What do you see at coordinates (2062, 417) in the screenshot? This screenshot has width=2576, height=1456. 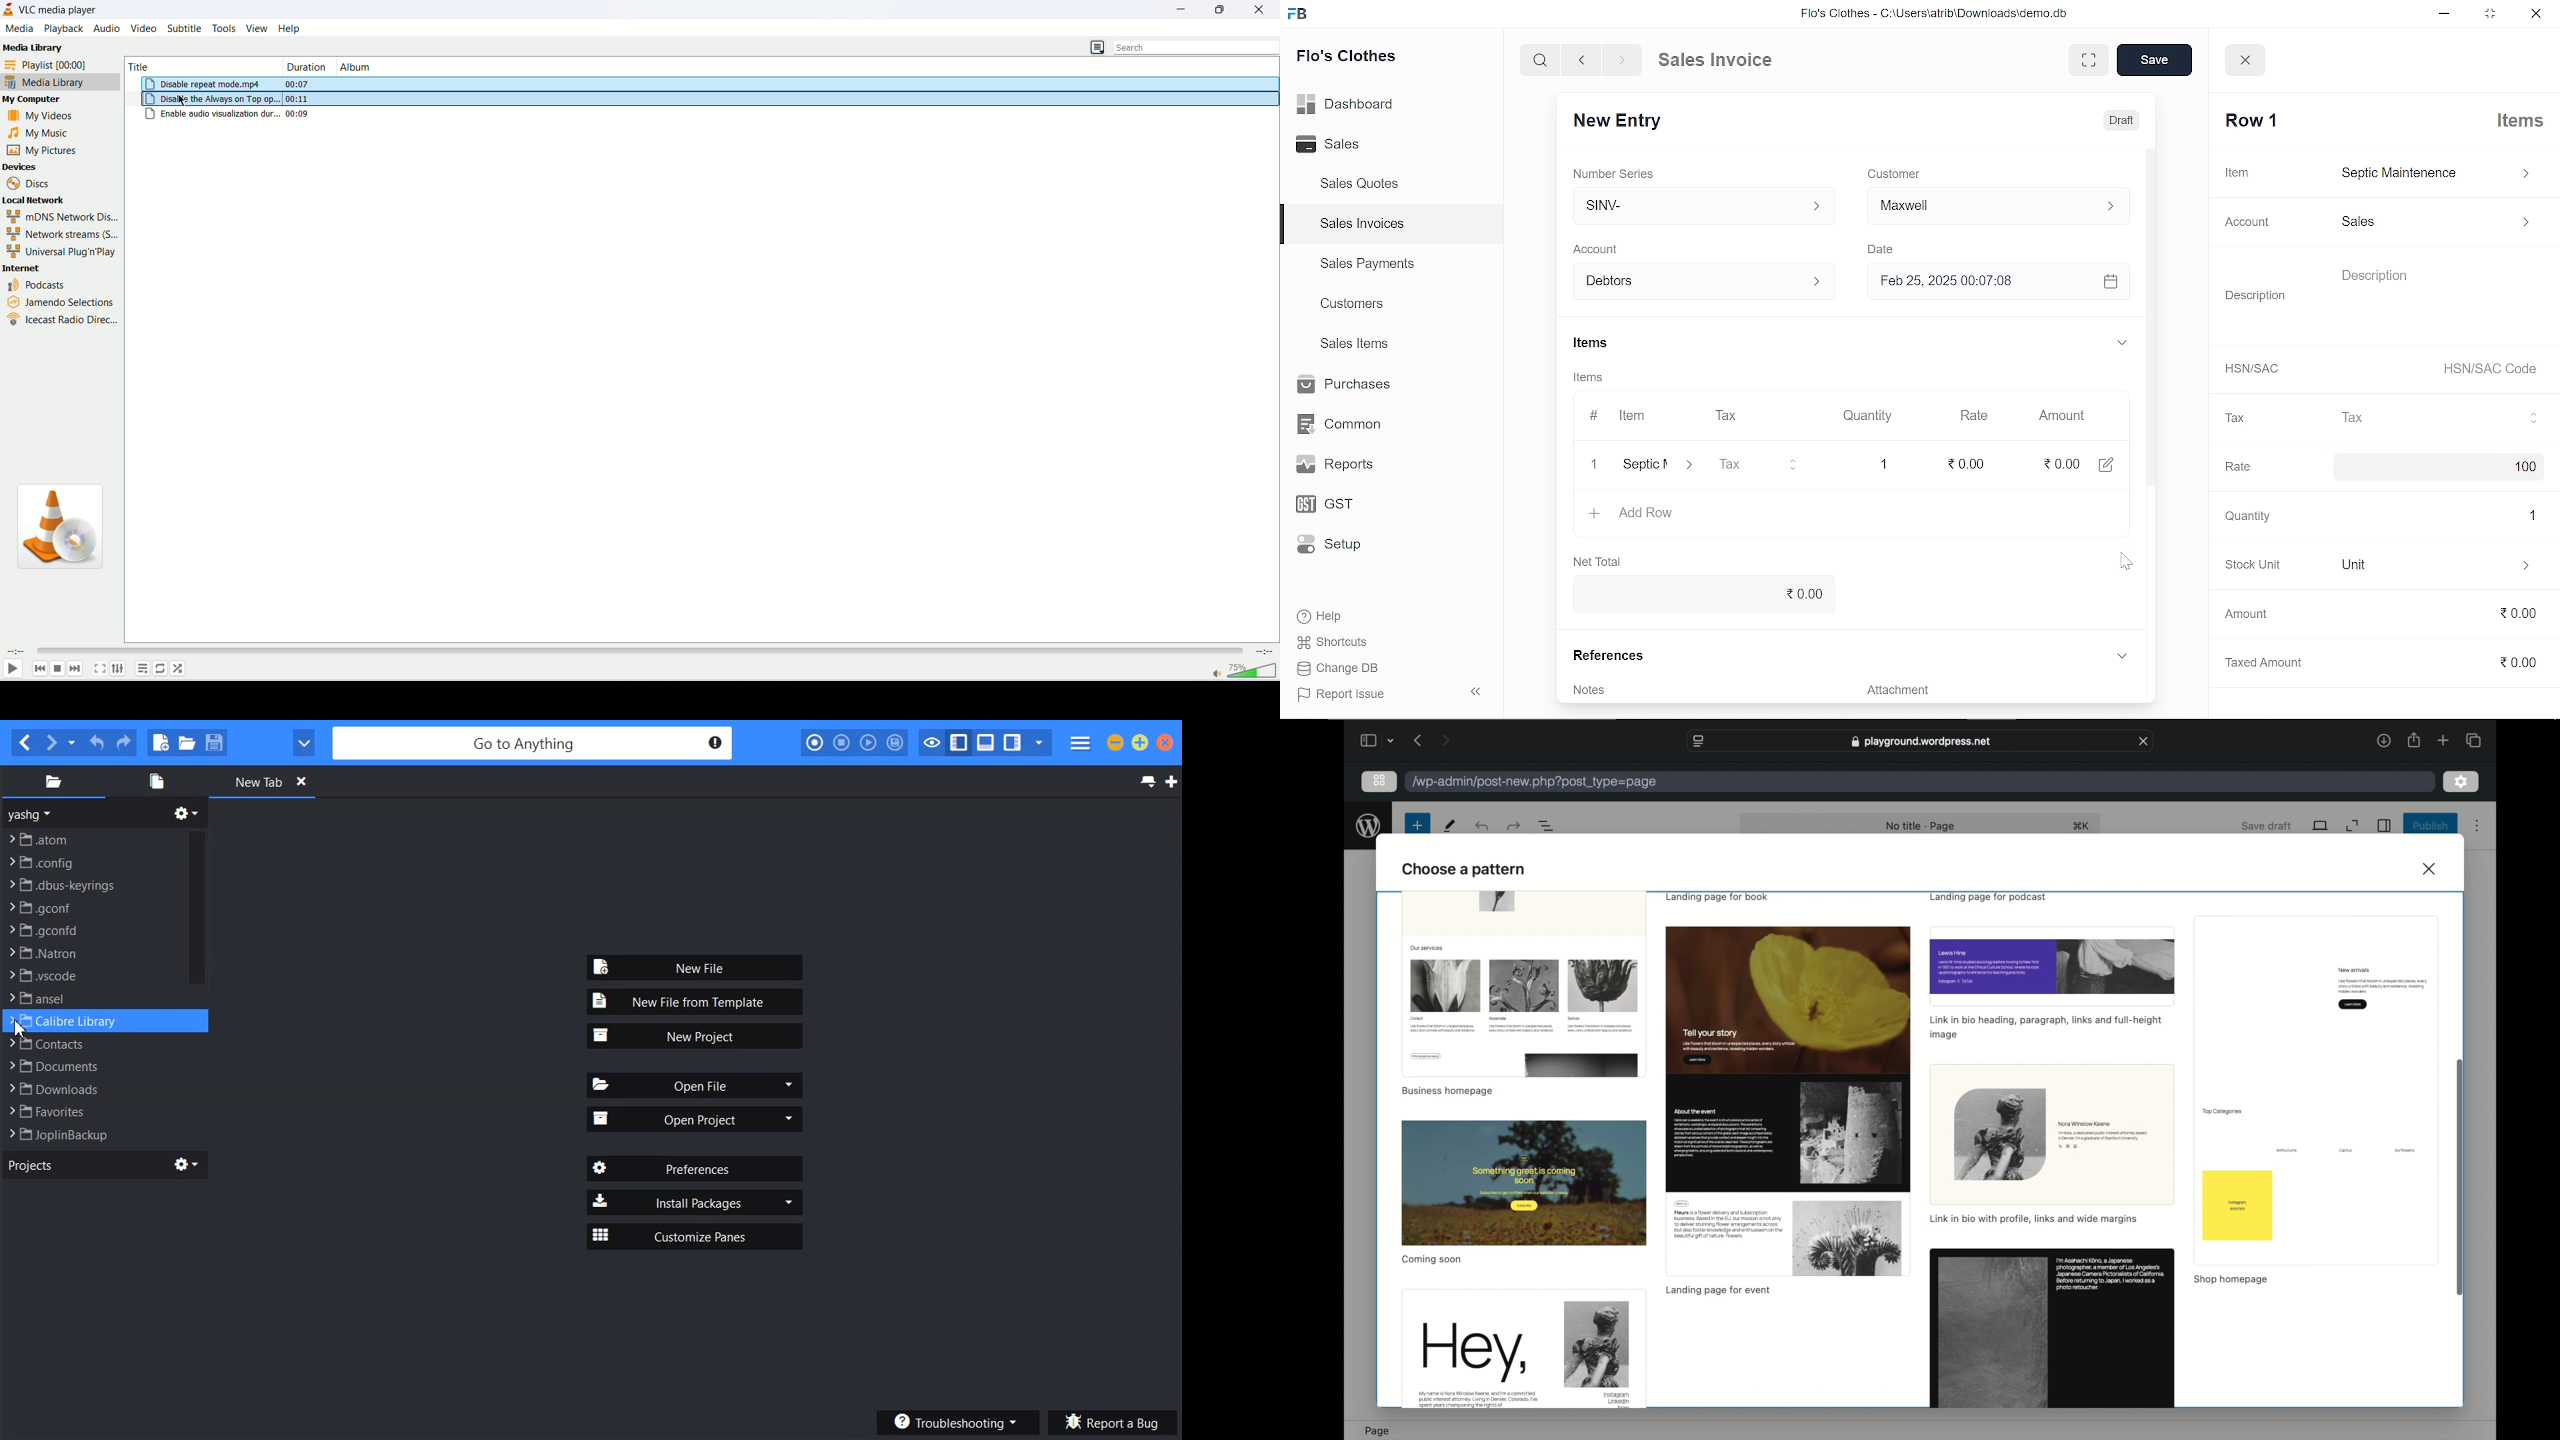 I see `Amount` at bounding box center [2062, 417].